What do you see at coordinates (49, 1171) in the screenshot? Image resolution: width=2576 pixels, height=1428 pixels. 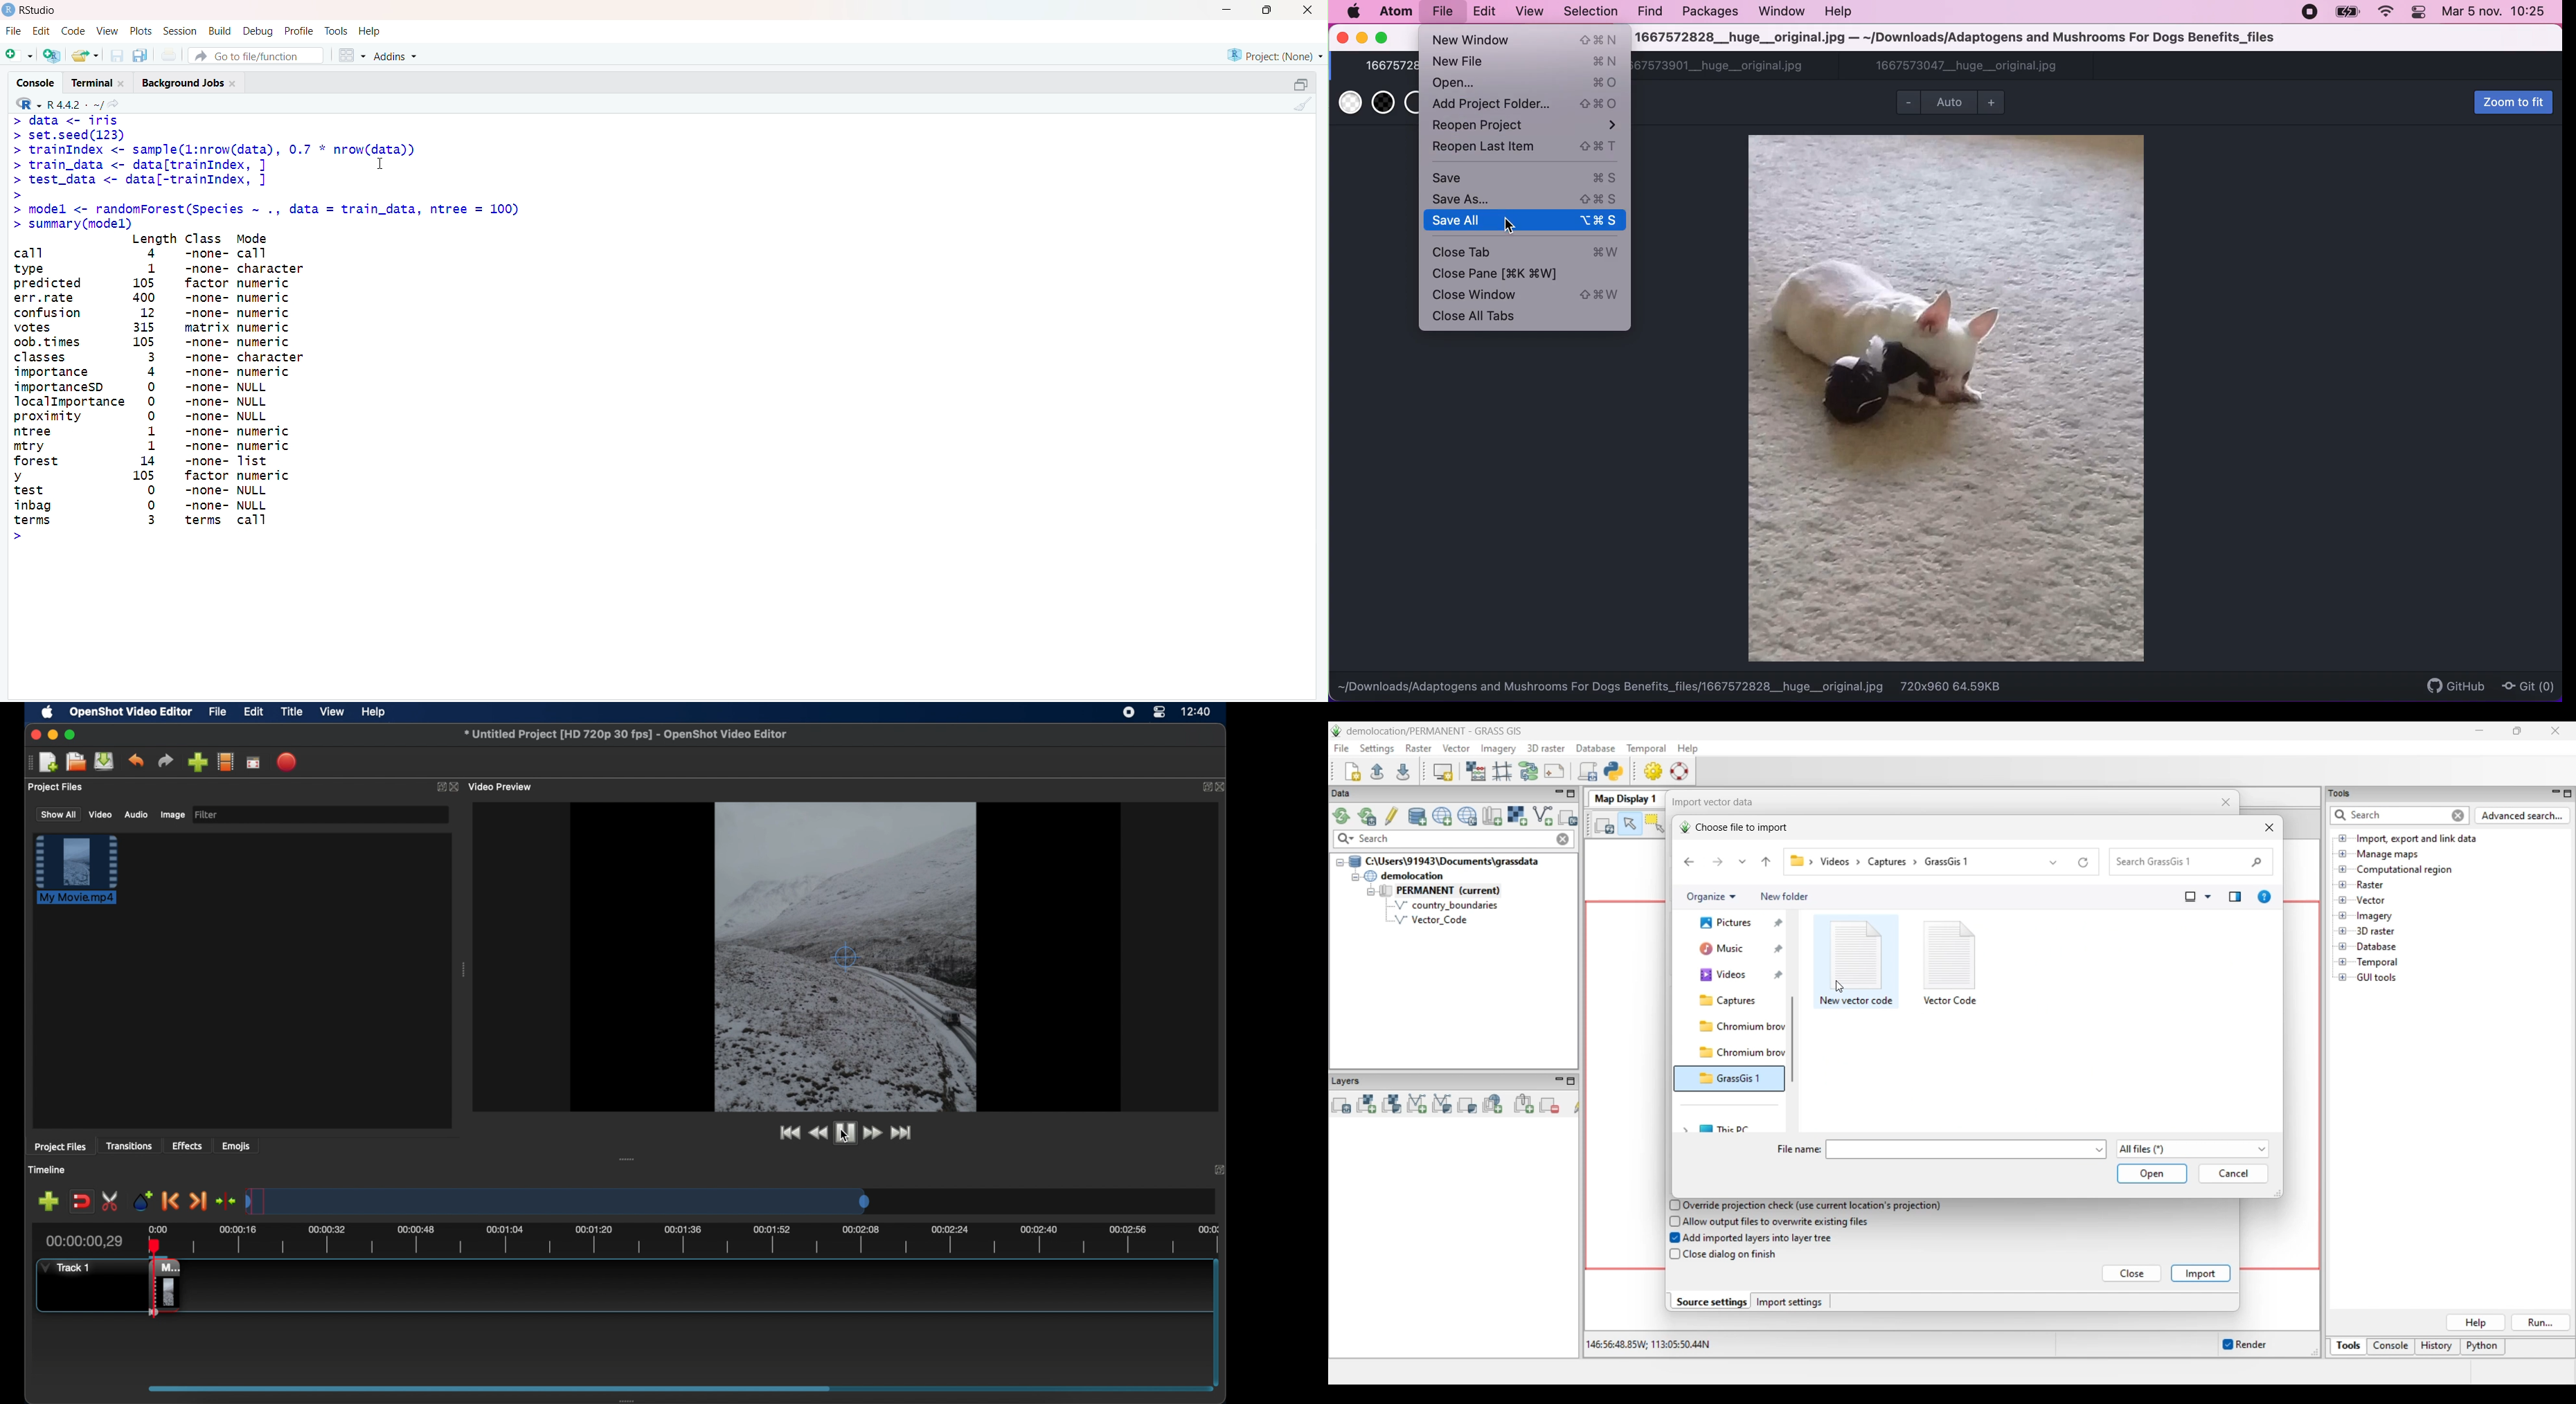 I see `timeline` at bounding box center [49, 1171].